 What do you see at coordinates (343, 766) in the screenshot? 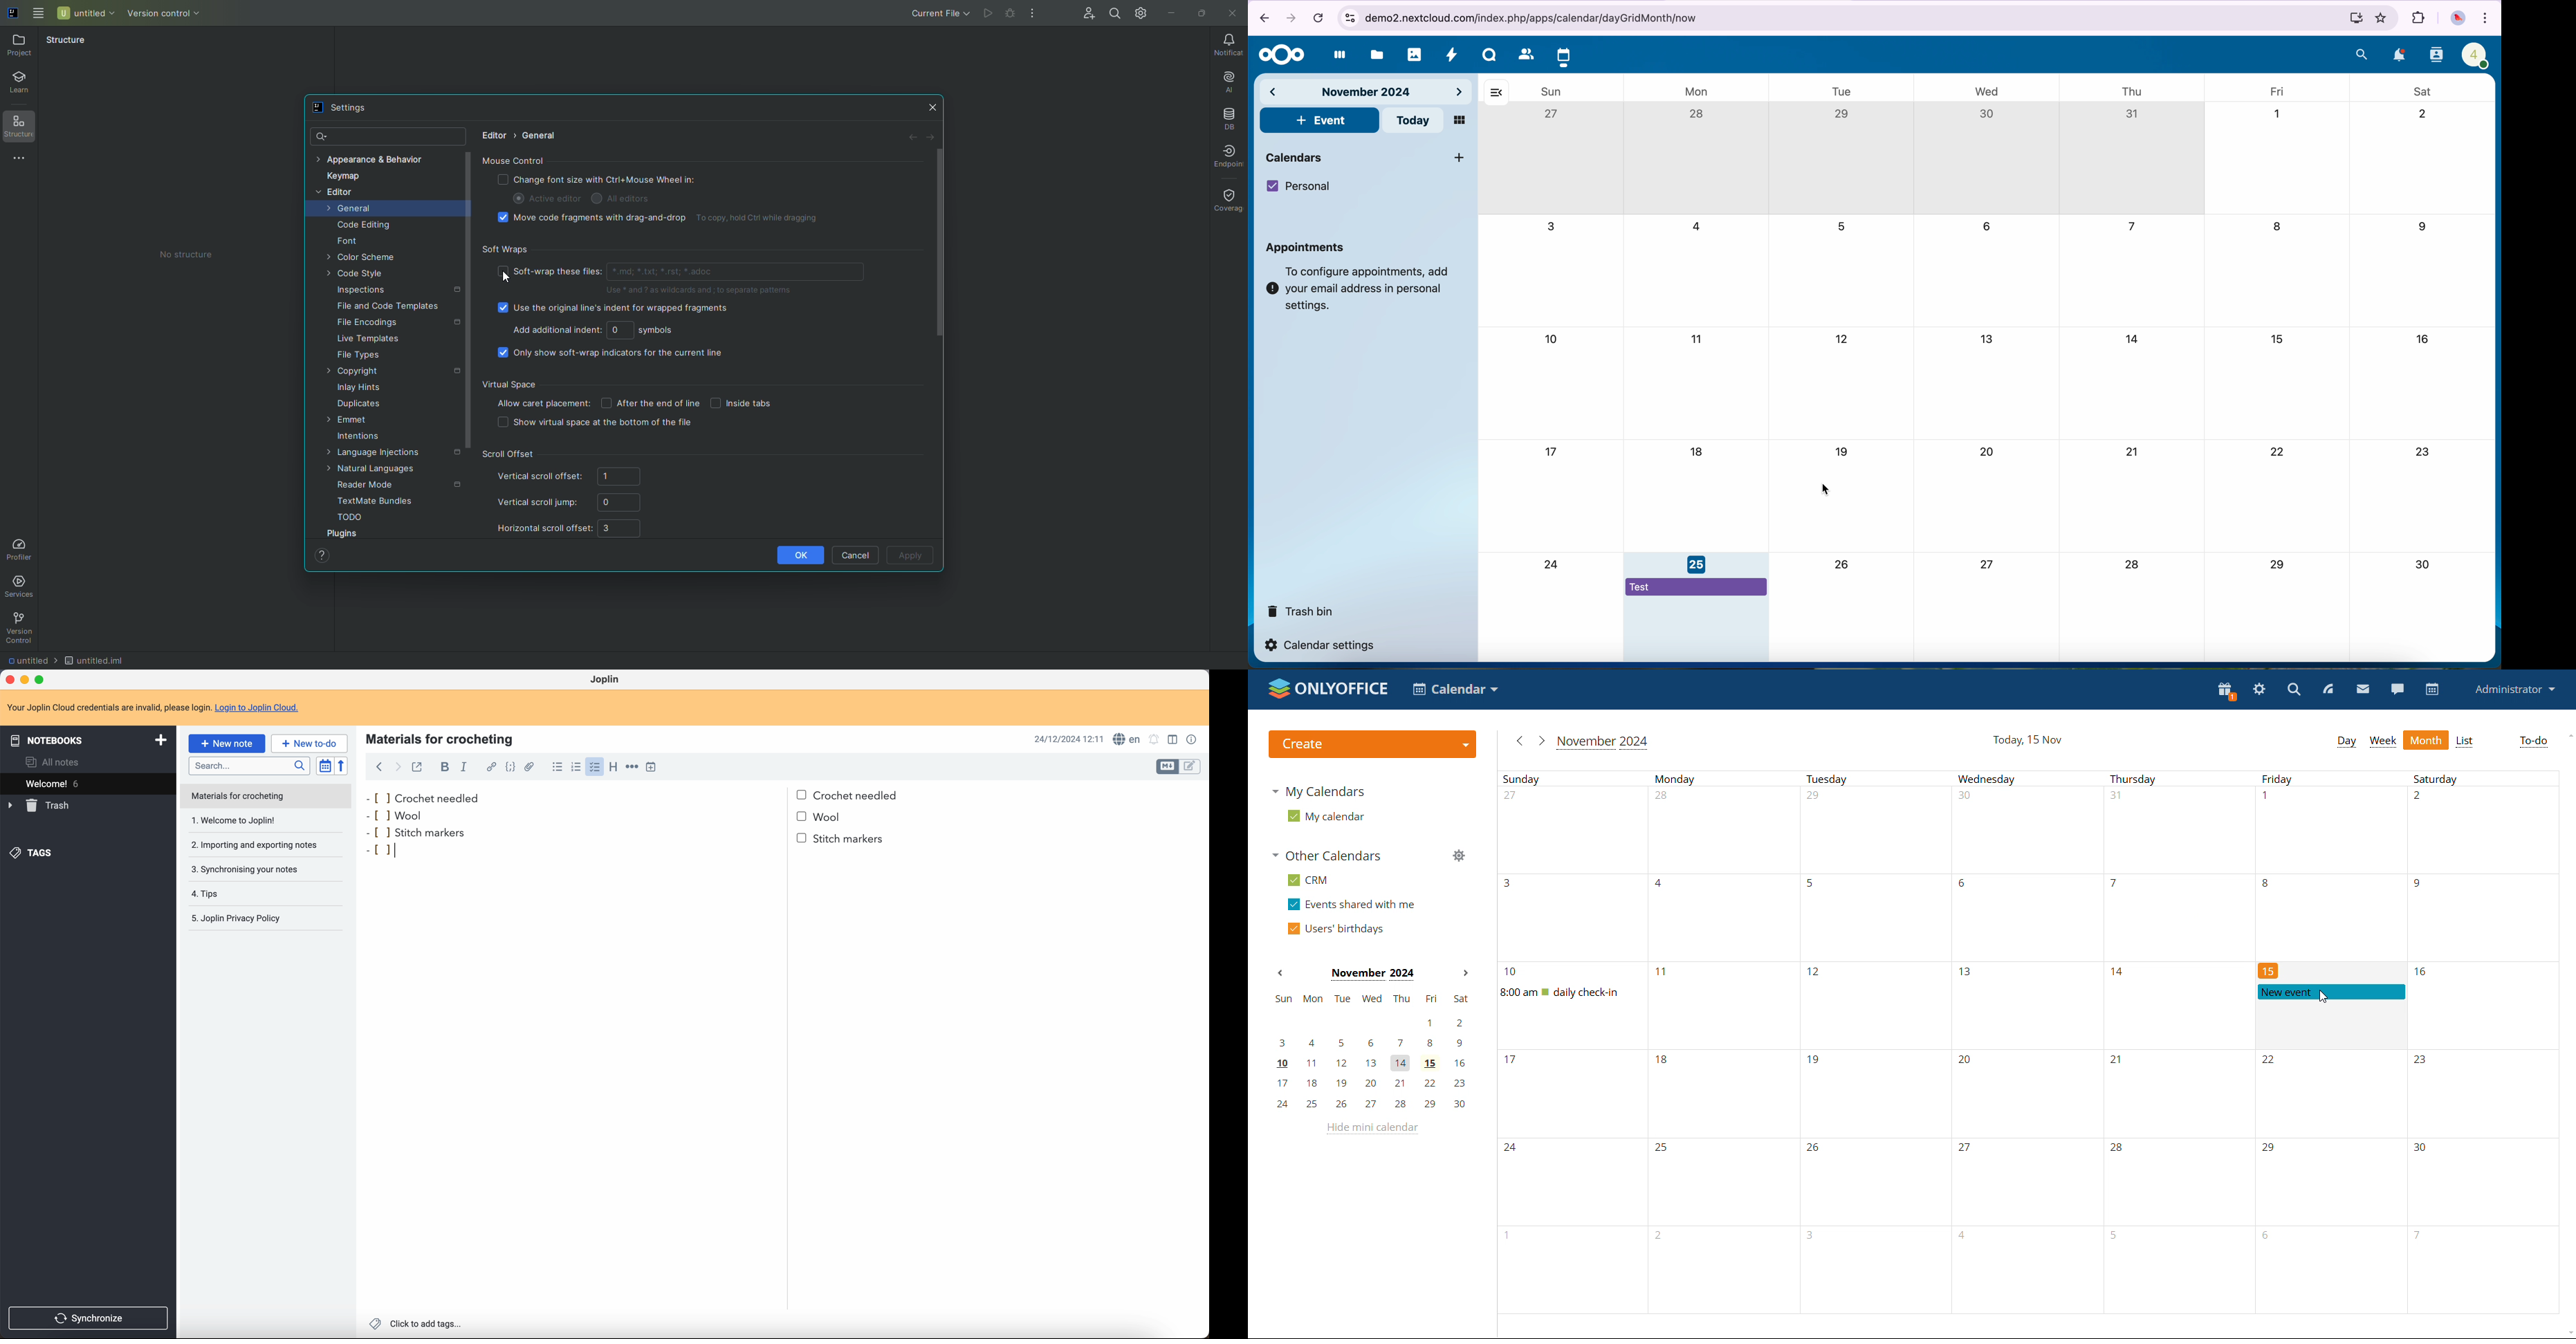
I see `reverse sort order` at bounding box center [343, 766].